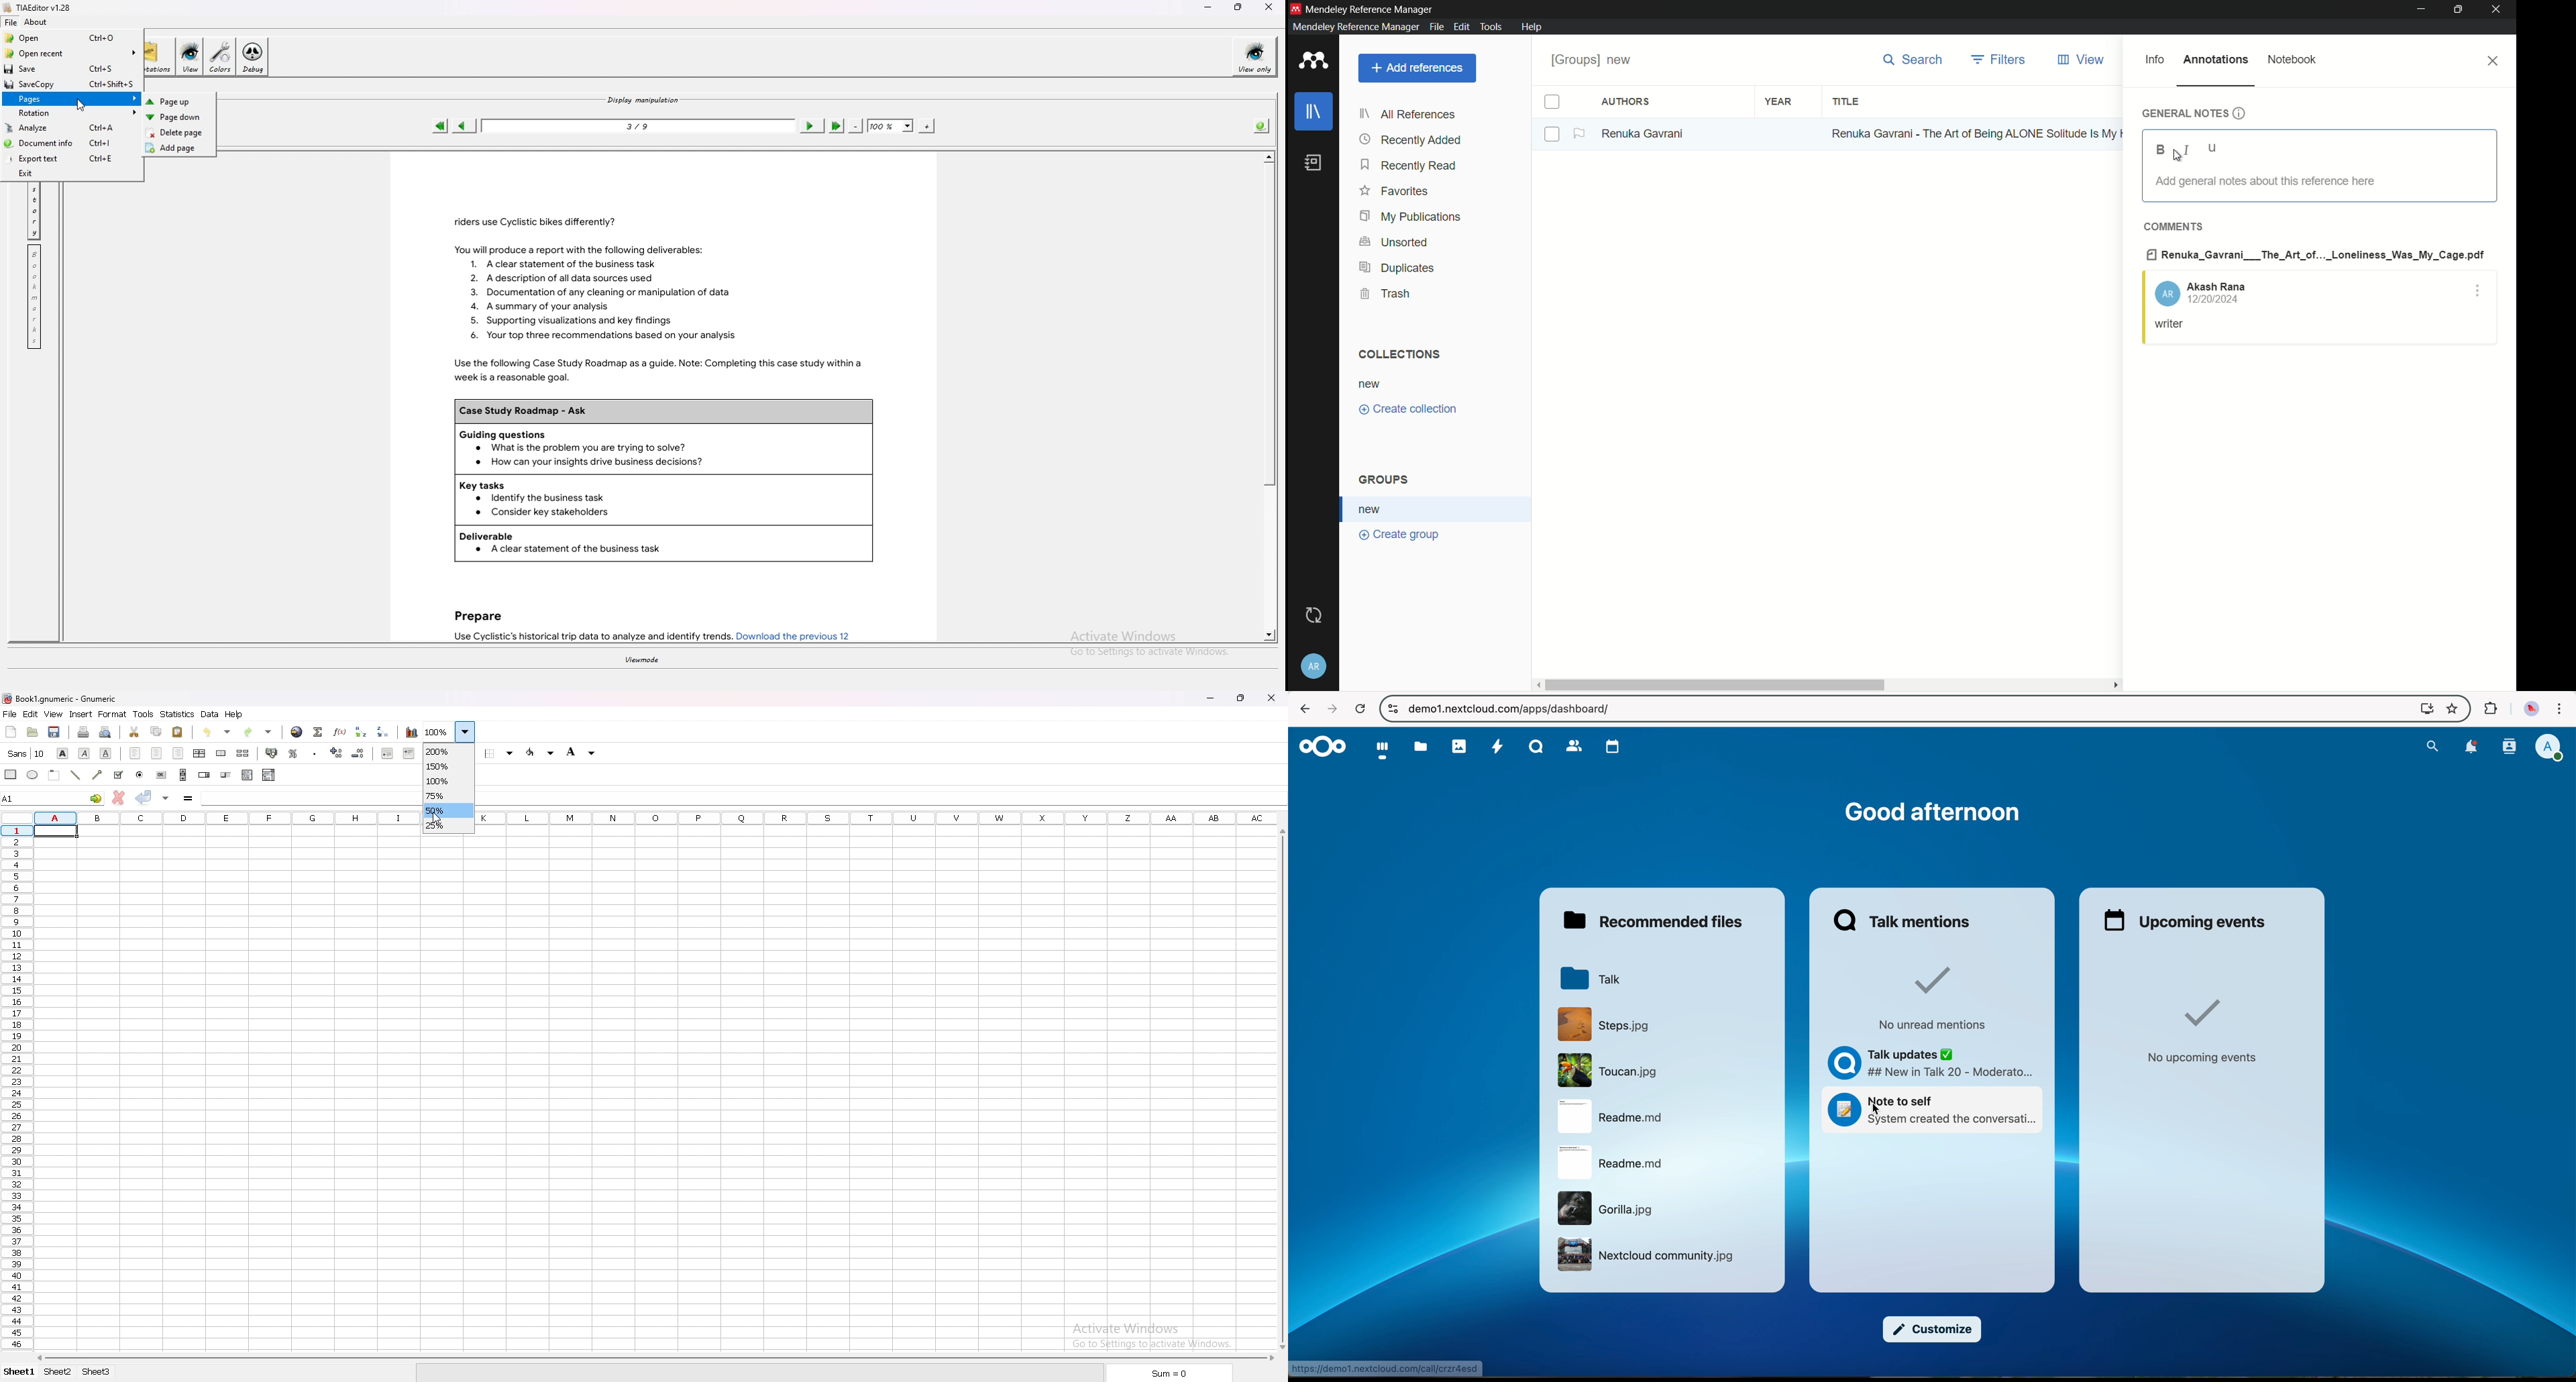 This screenshot has width=2576, height=1400. What do you see at coordinates (1590, 977) in the screenshot?
I see `Talk` at bounding box center [1590, 977].